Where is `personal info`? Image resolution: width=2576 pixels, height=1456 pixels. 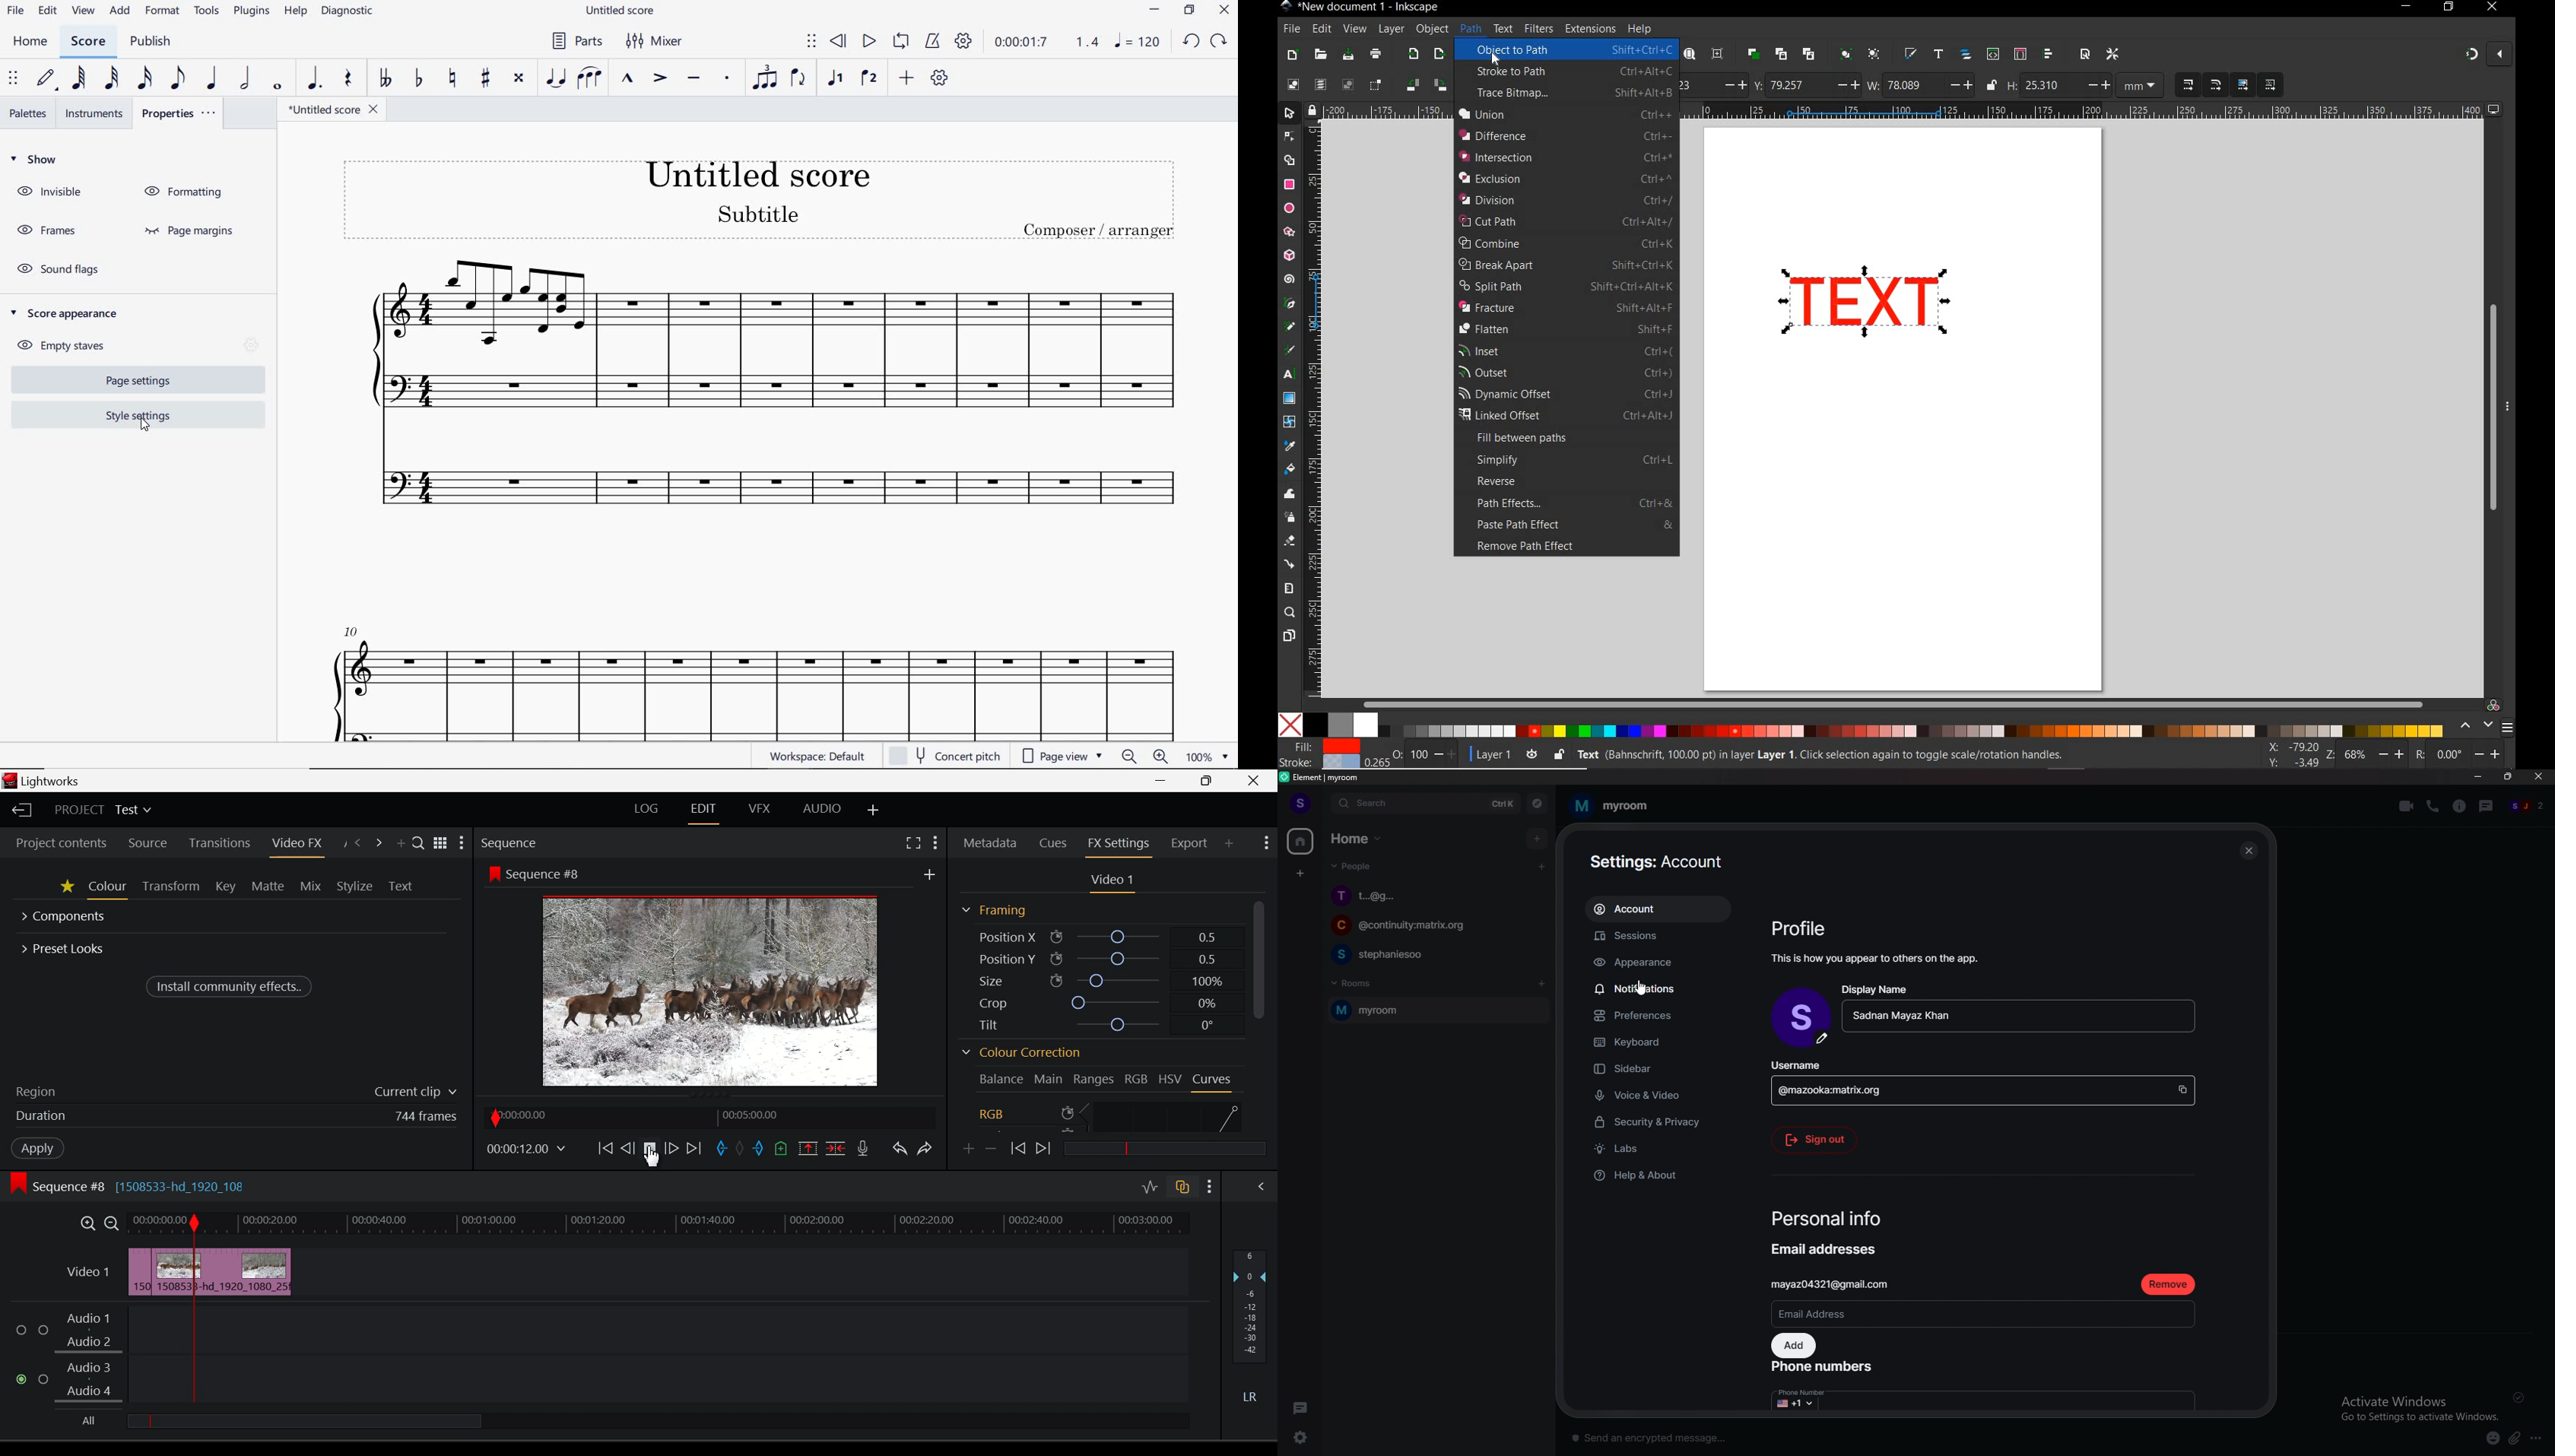
personal info is located at coordinates (1831, 1219).